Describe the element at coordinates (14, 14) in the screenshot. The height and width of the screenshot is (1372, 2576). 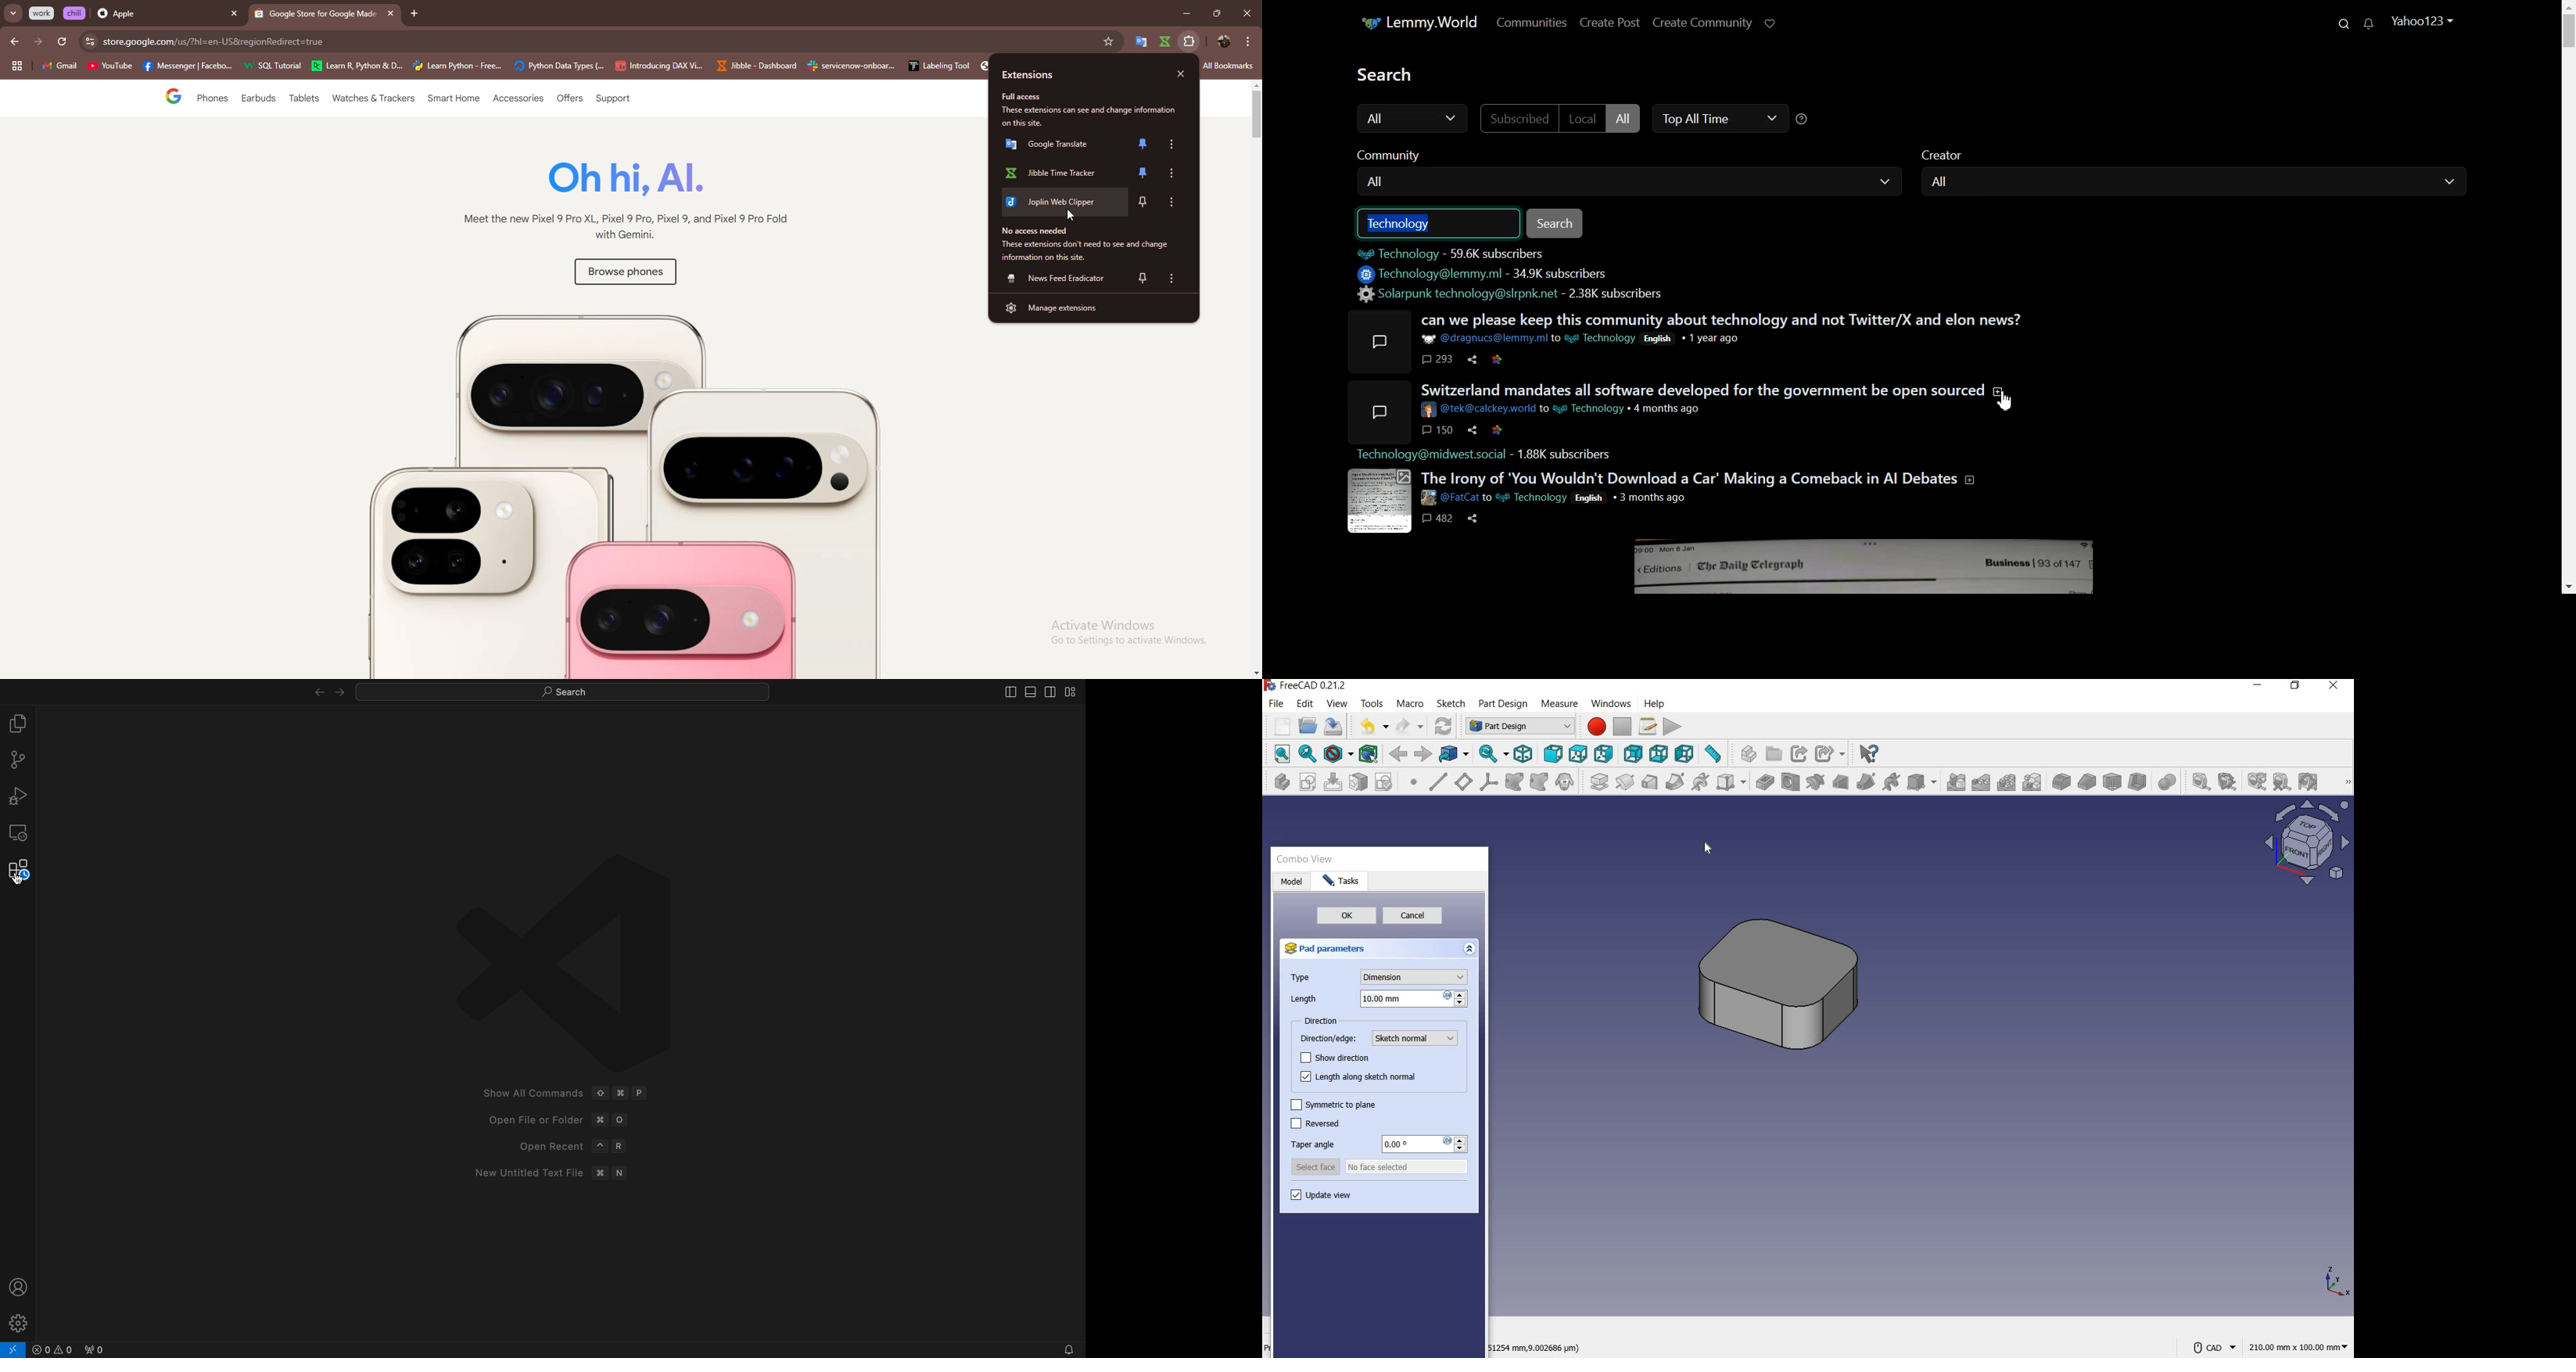
I see `search tabs` at that location.